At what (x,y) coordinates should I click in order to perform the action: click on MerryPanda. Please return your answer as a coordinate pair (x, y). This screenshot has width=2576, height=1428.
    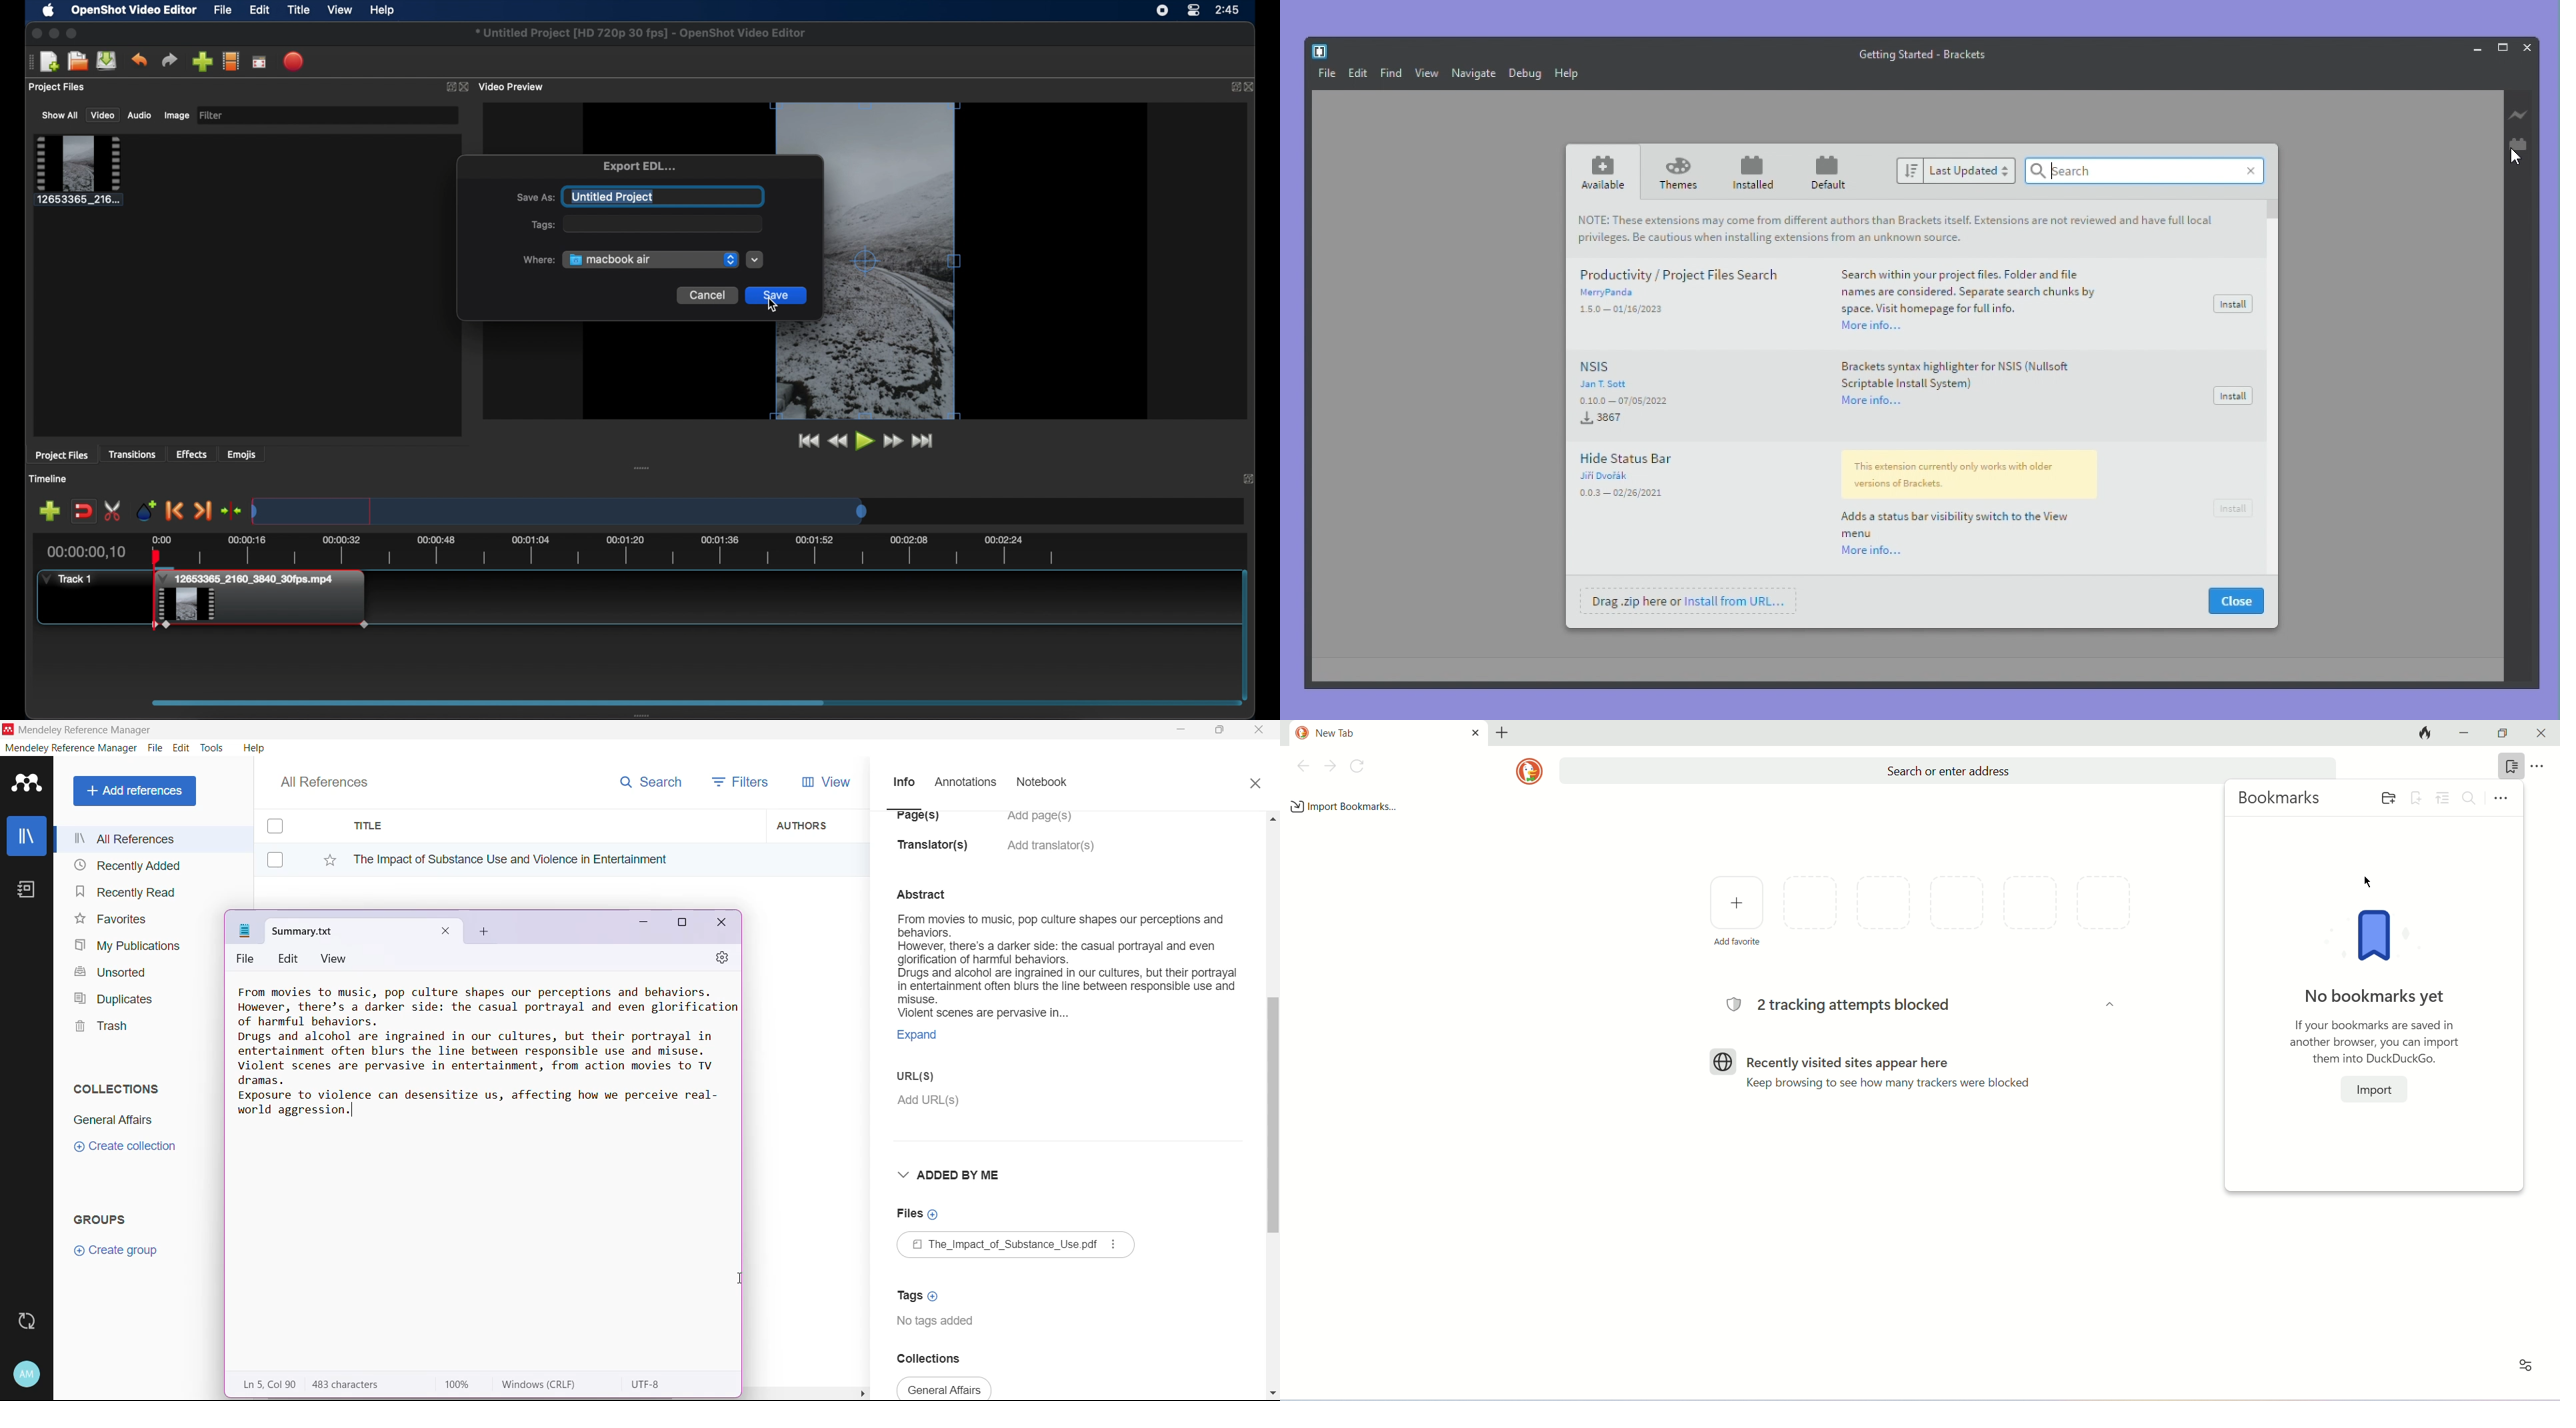
    Looking at the image, I should click on (1614, 291).